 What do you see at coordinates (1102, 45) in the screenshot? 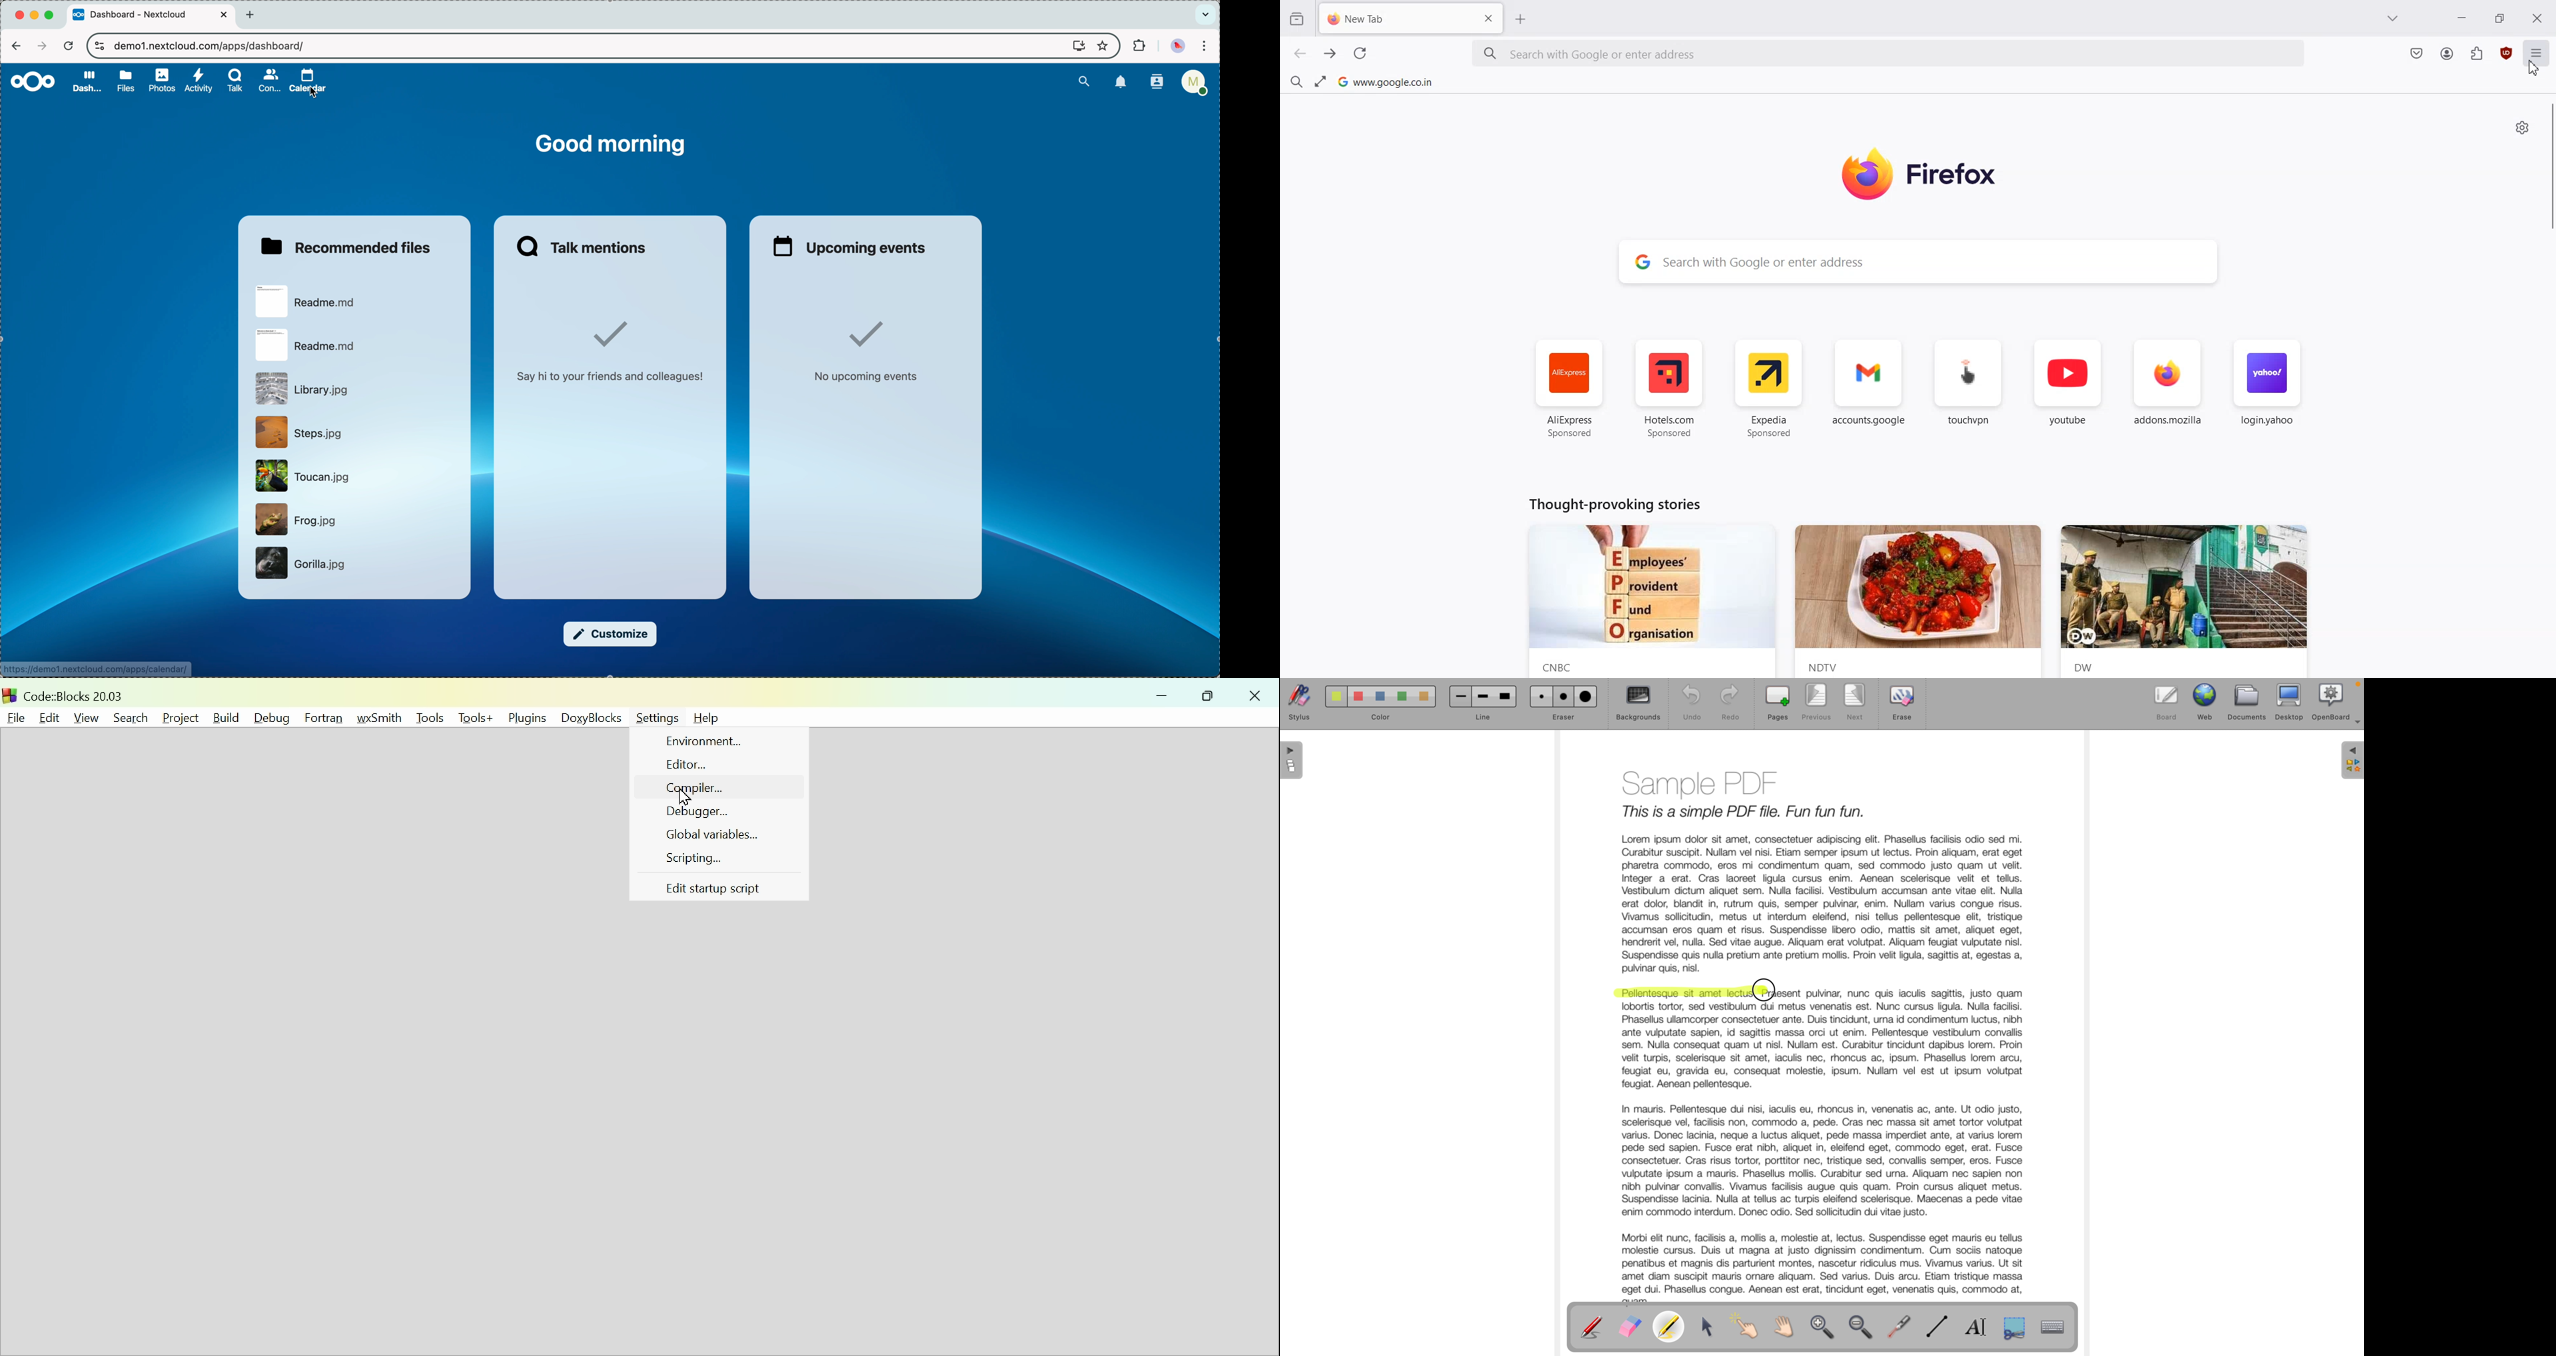
I see `favorites` at bounding box center [1102, 45].